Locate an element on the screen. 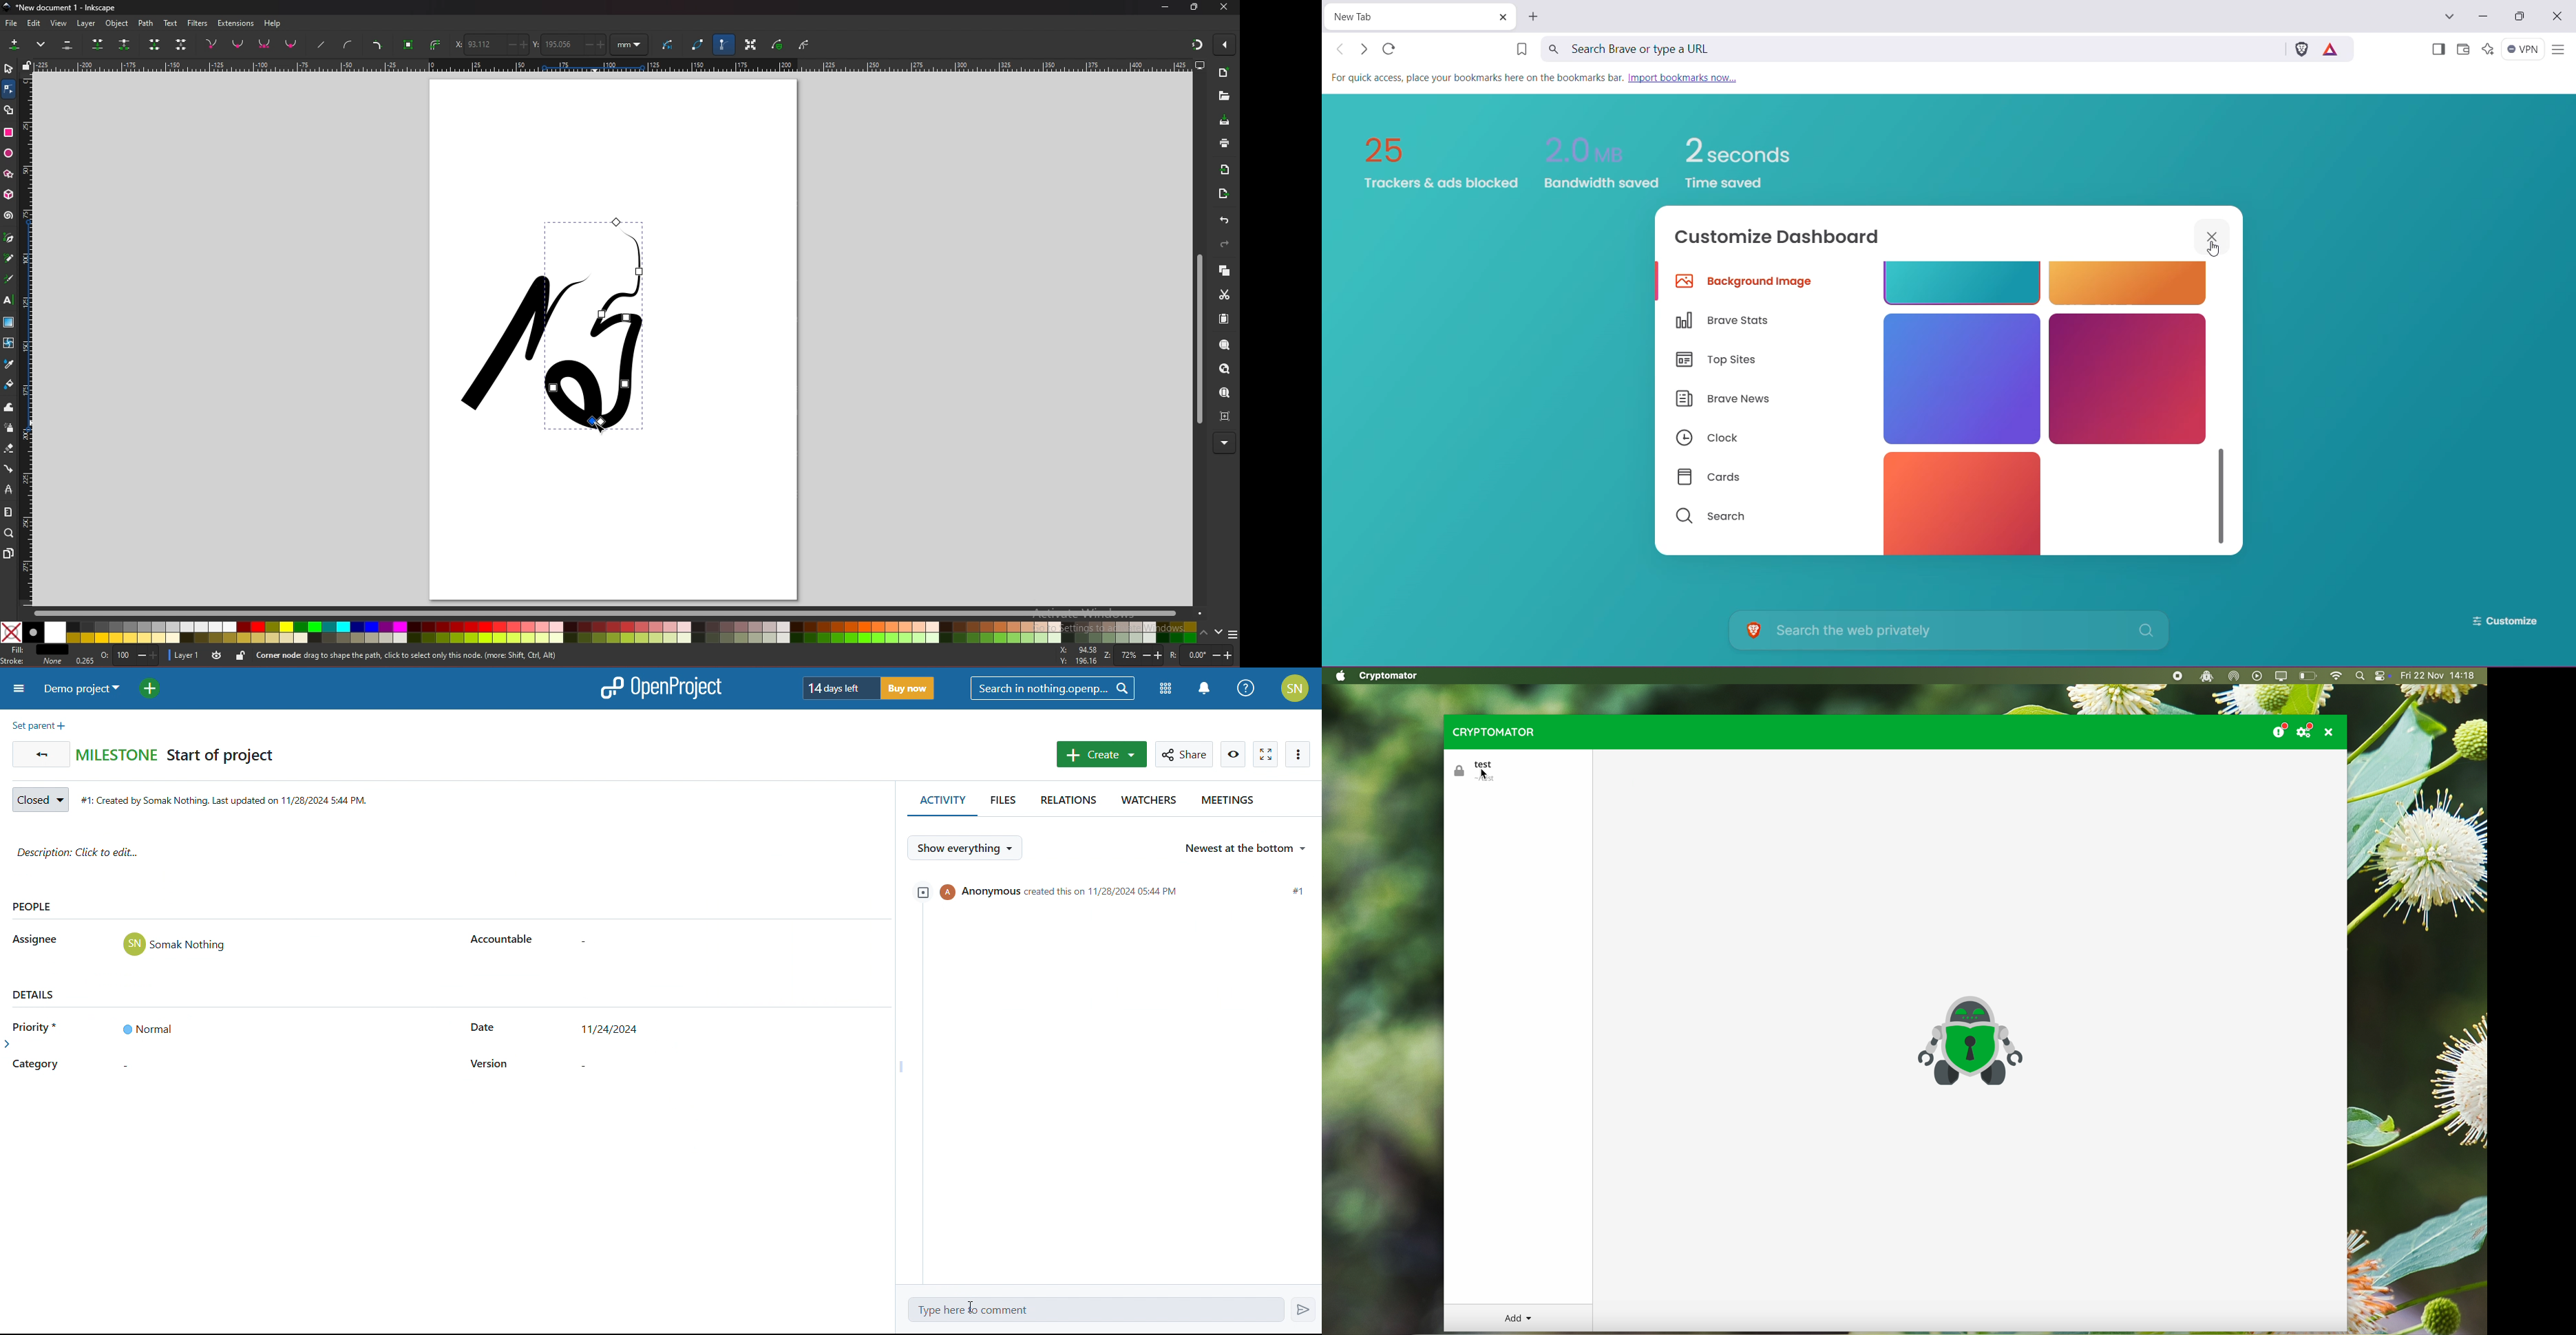  people is located at coordinates (33, 908).